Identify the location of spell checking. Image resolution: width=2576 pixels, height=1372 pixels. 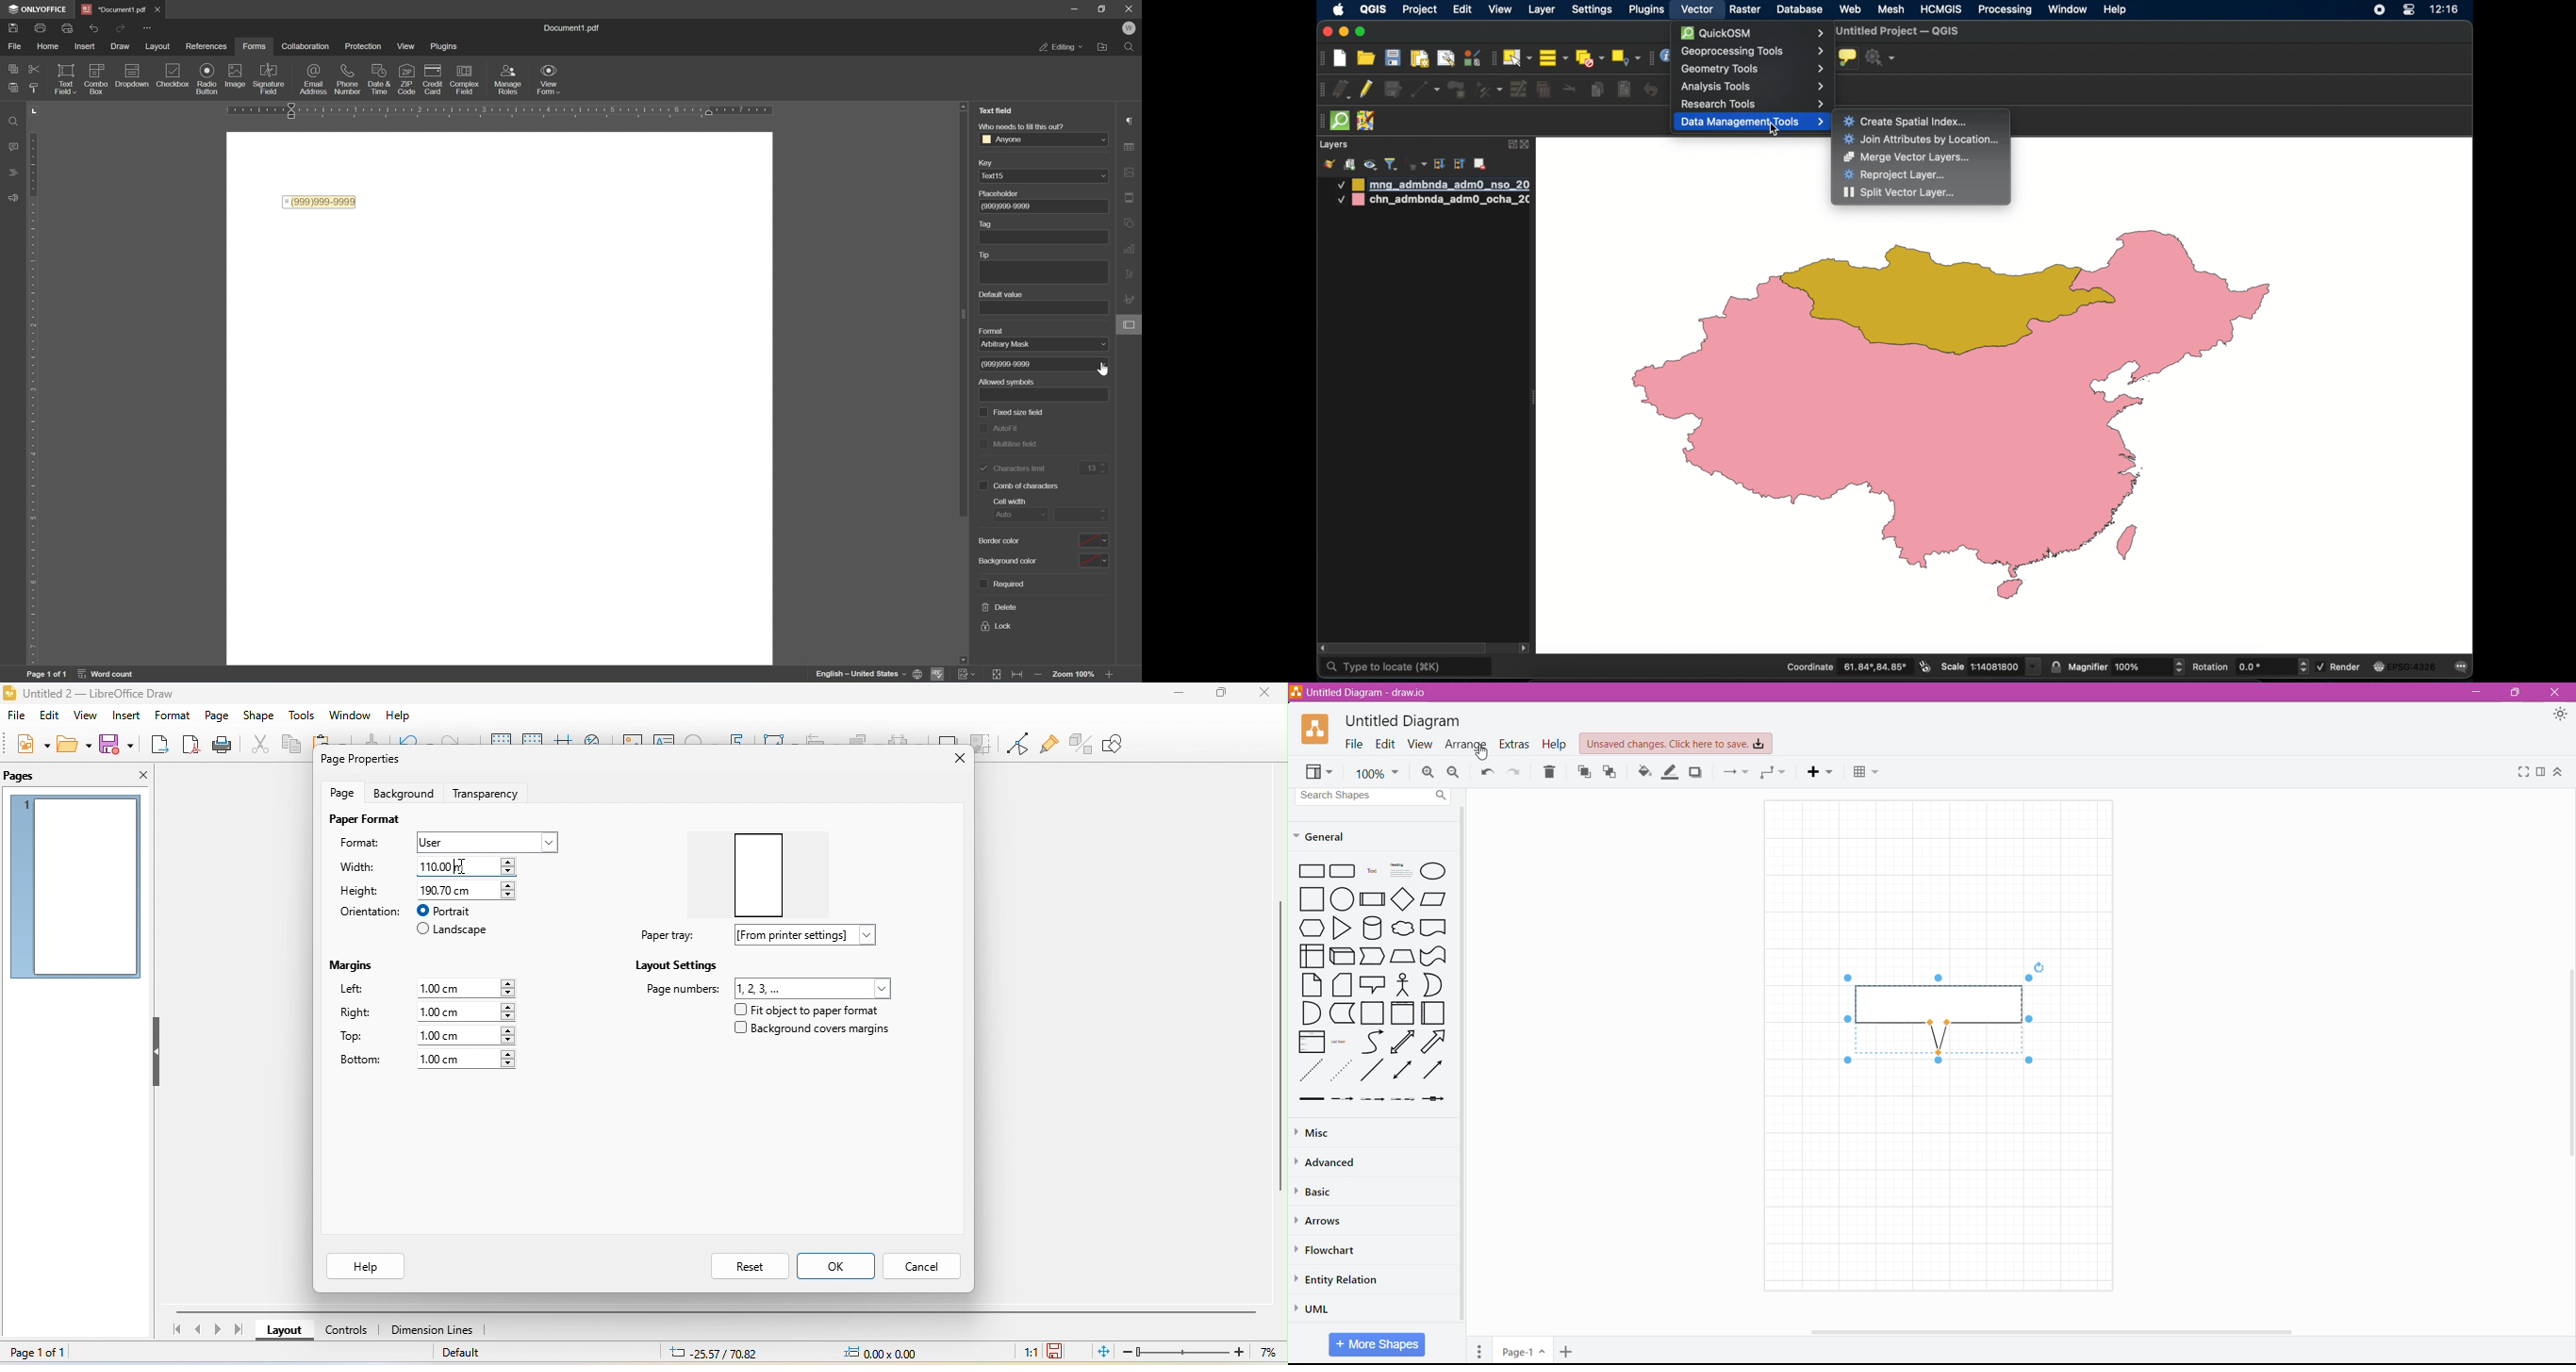
(938, 675).